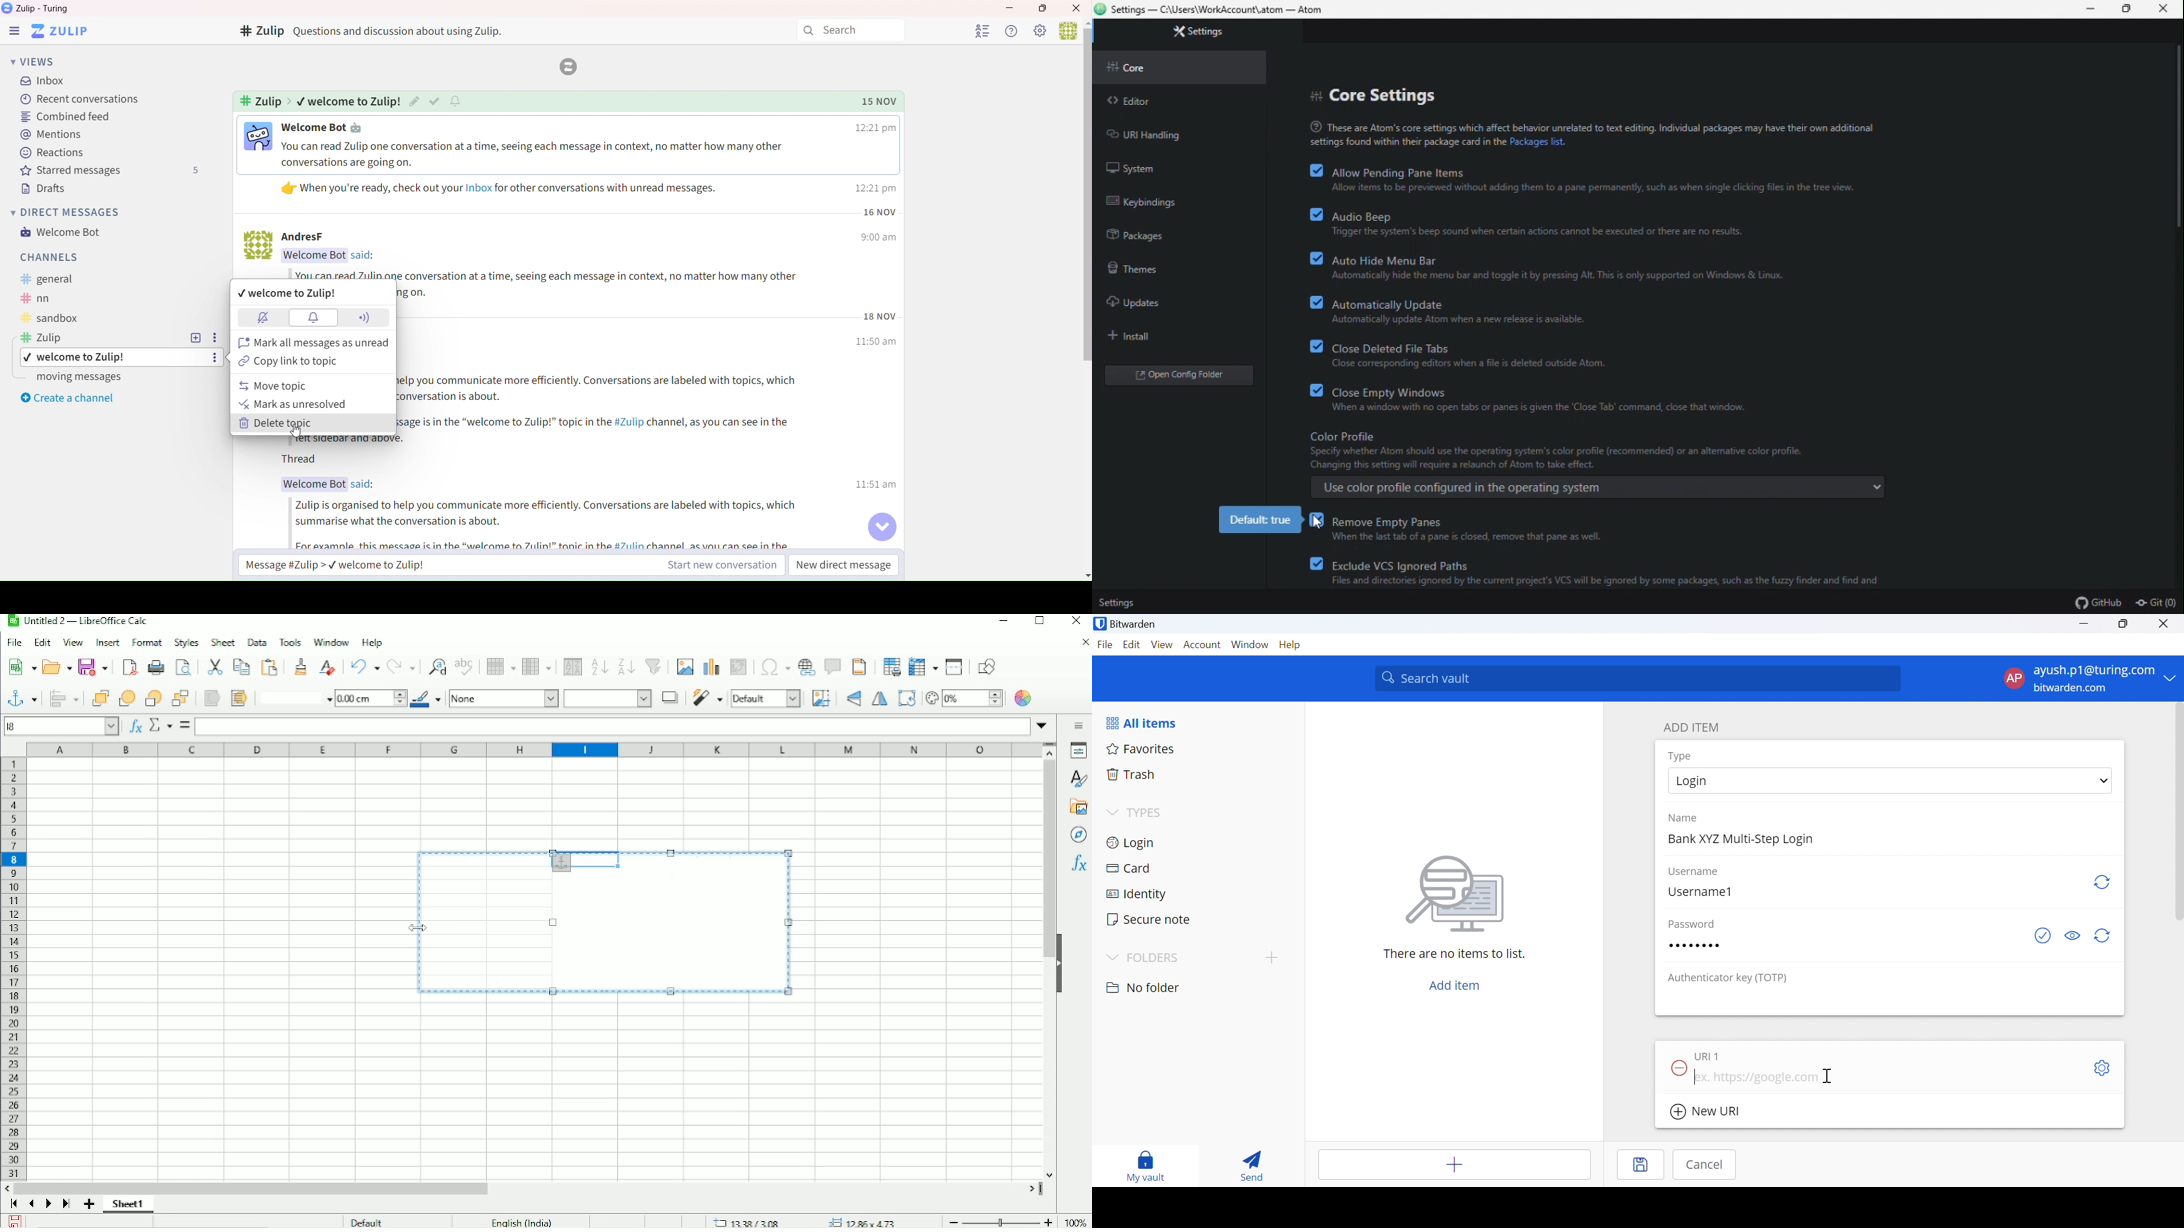 Image resolution: width=2184 pixels, height=1232 pixels. What do you see at coordinates (1132, 842) in the screenshot?
I see `Login` at bounding box center [1132, 842].